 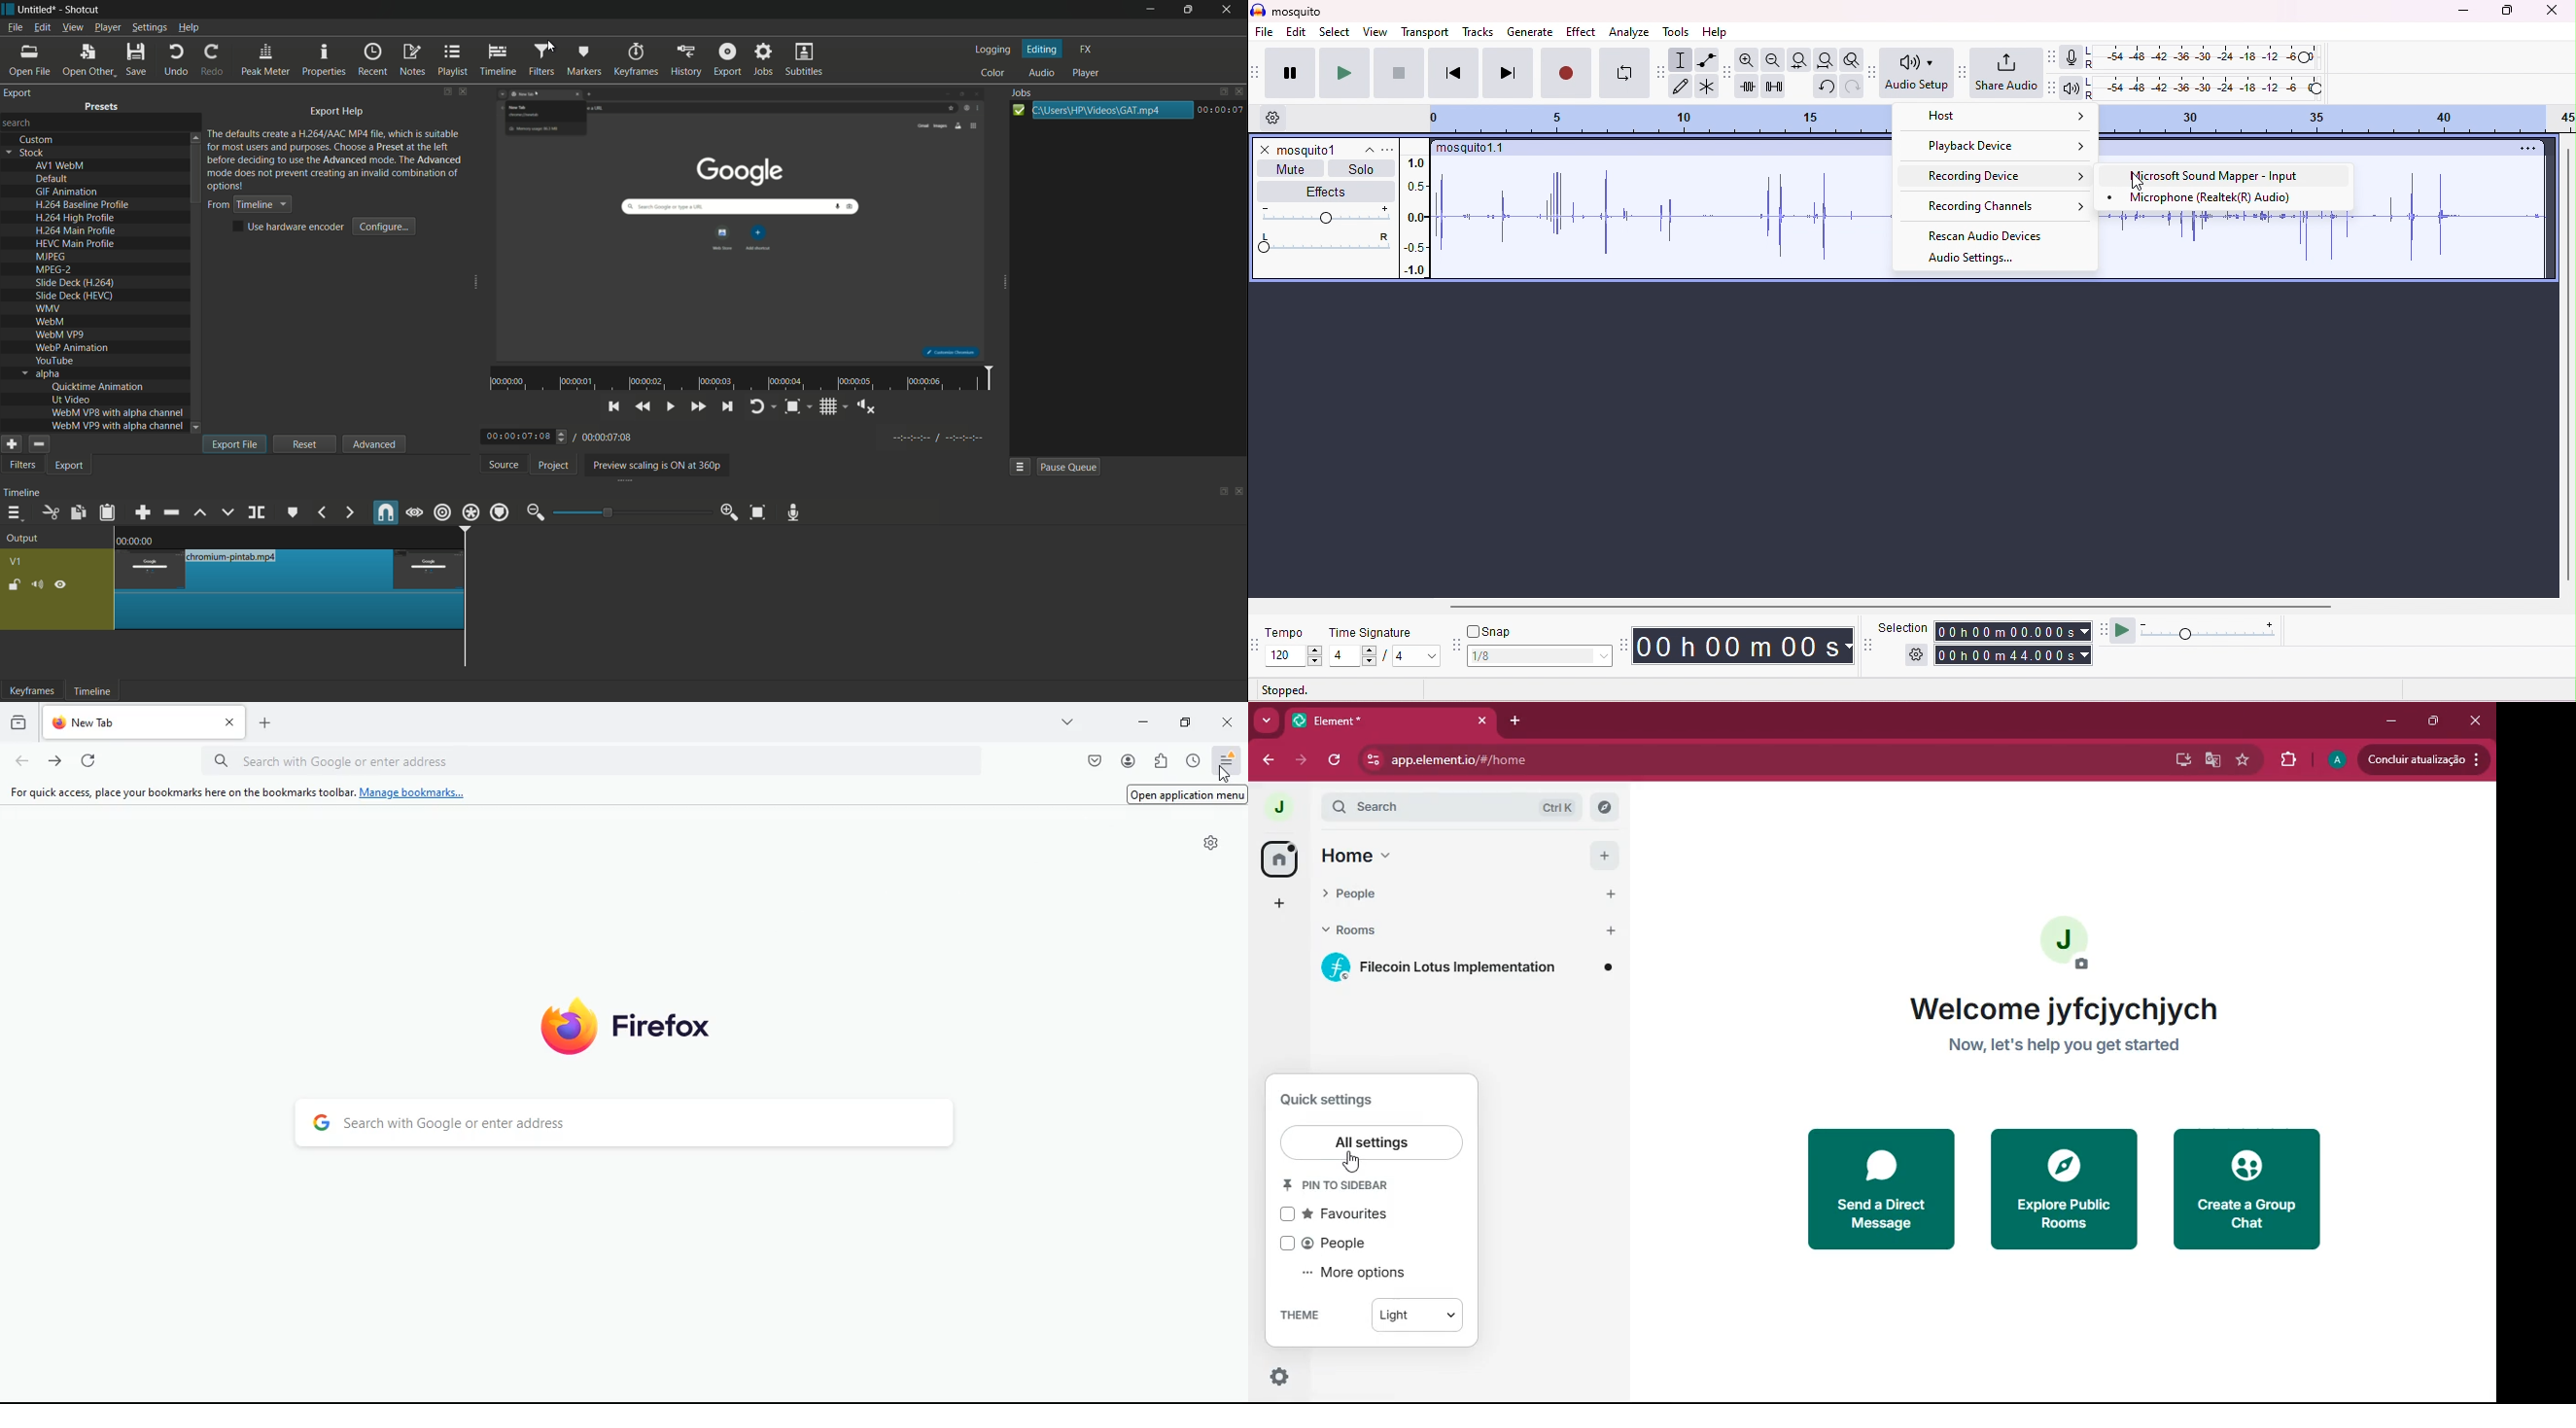 What do you see at coordinates (8, 8) in the screenshot?
I see `app icon` at bounding box center [8, 8].